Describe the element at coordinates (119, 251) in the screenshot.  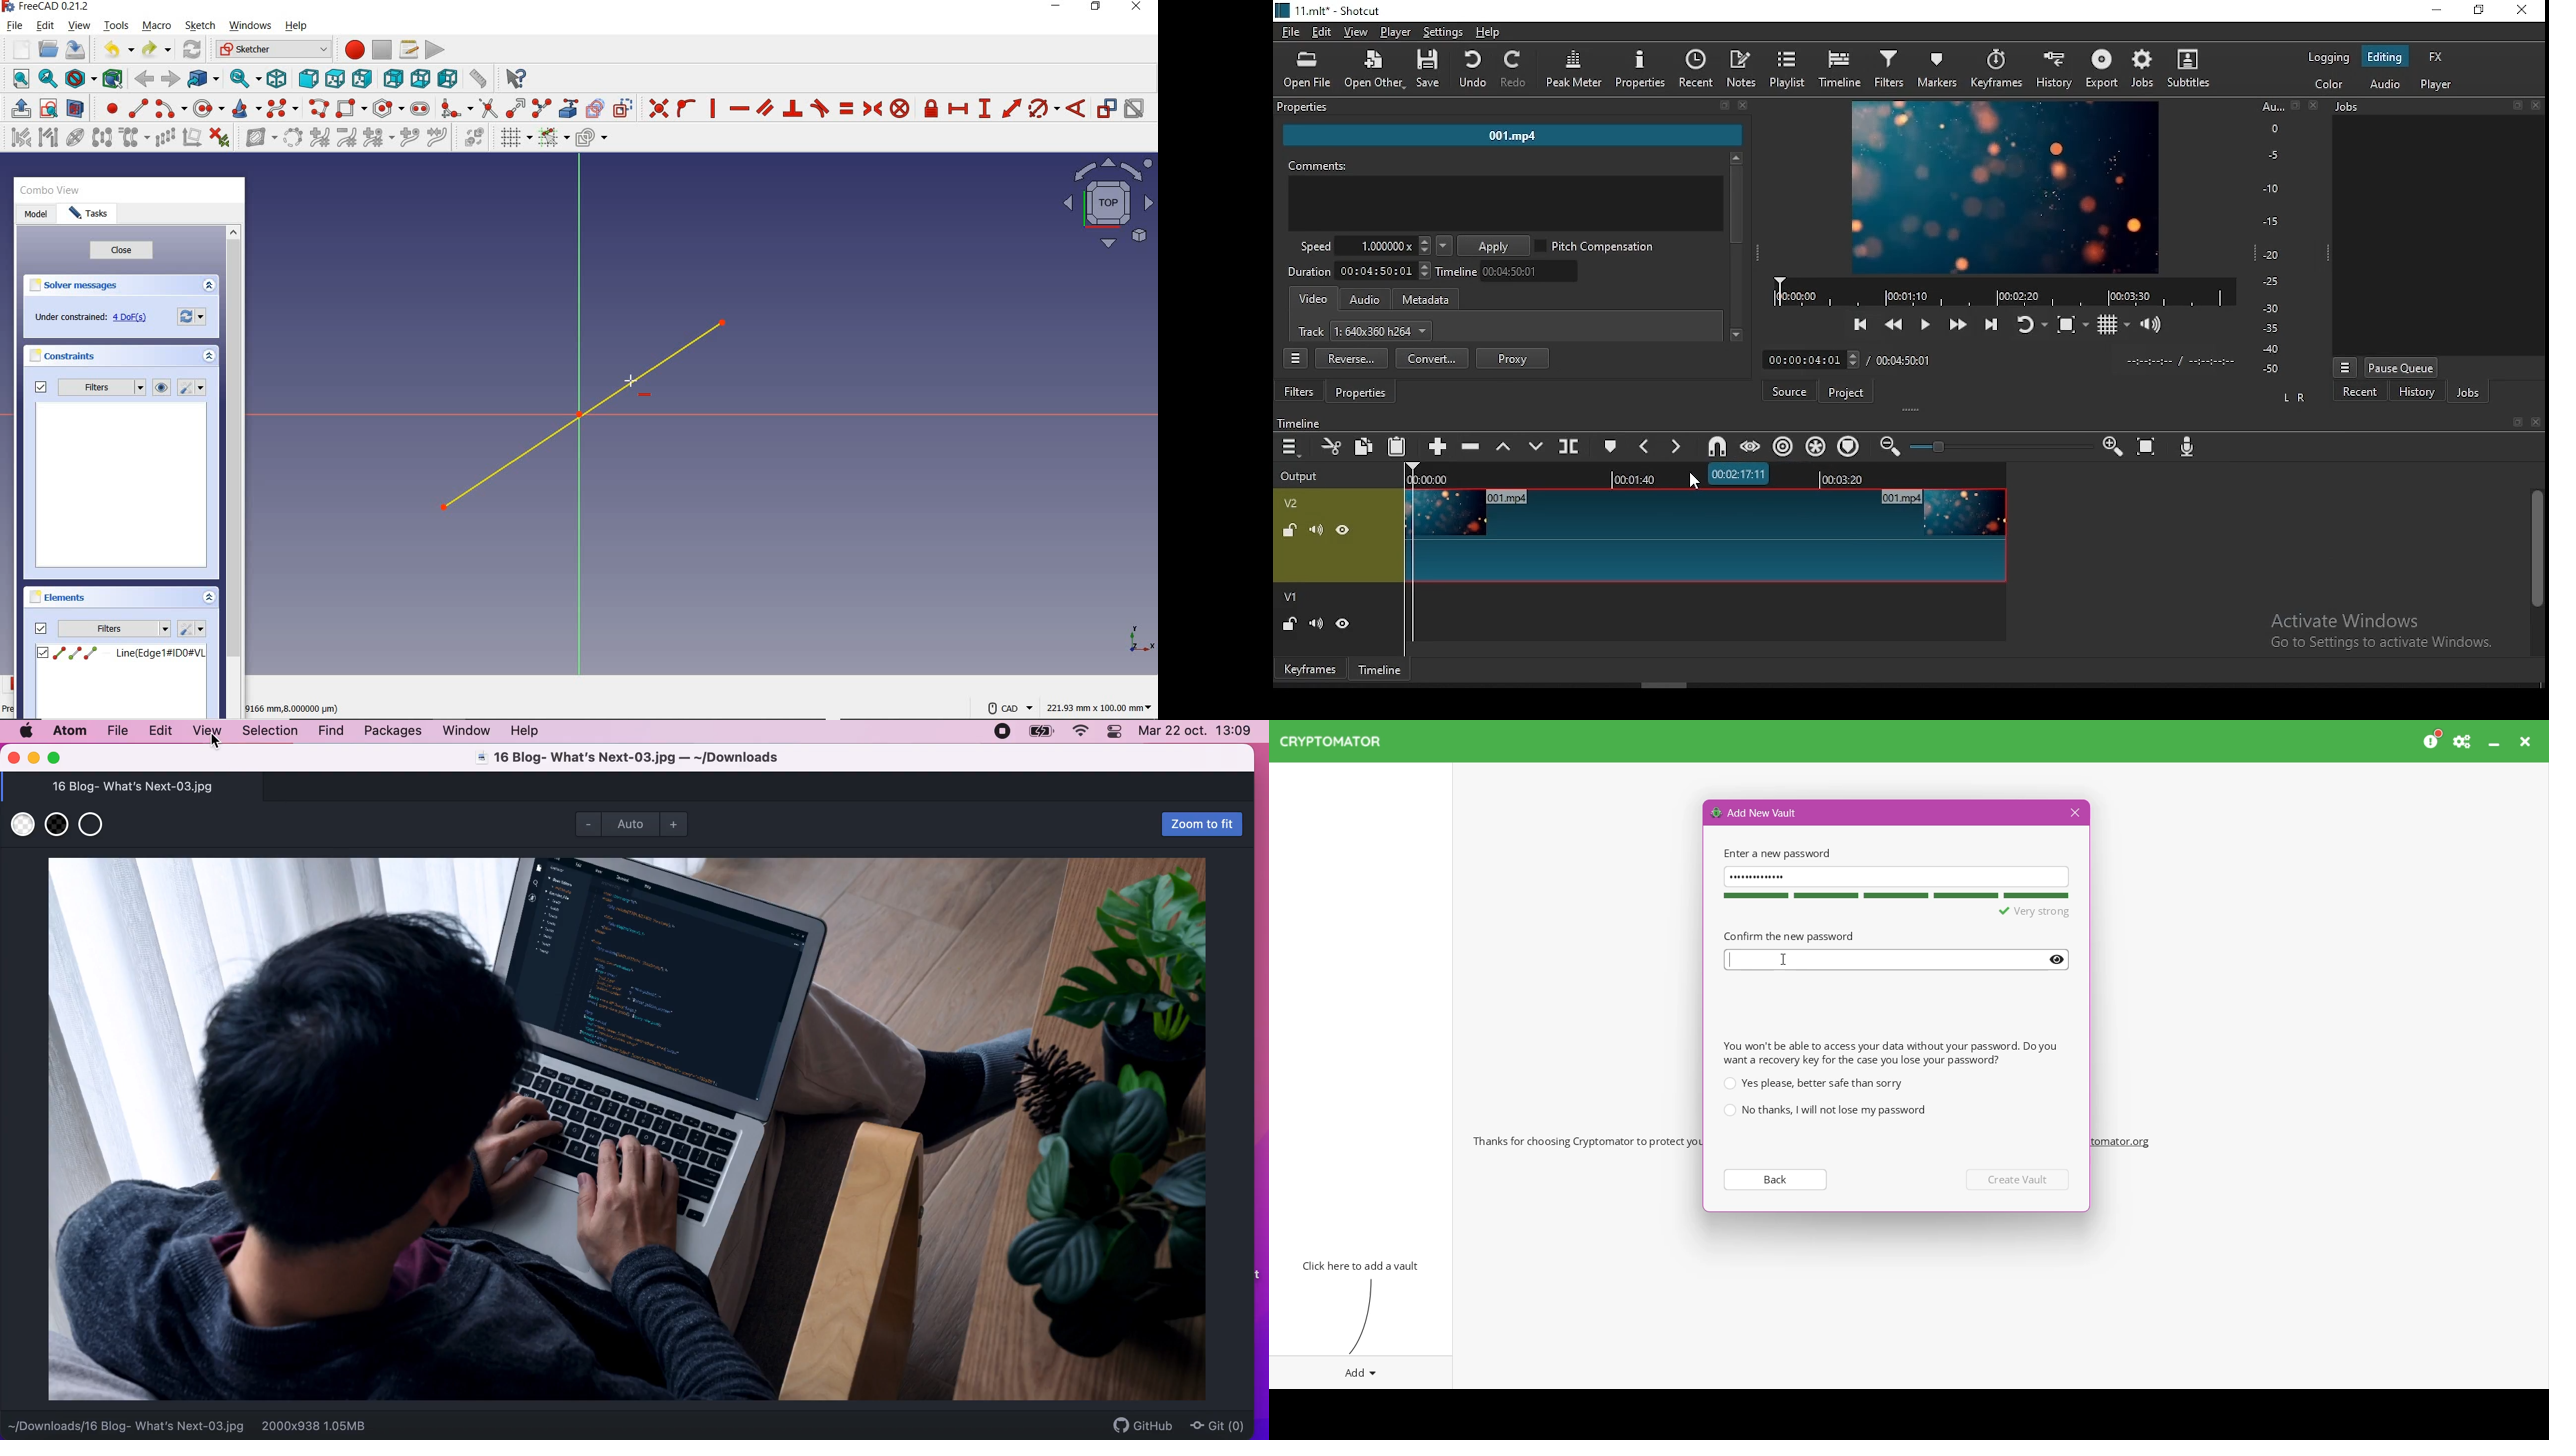
I see `CLOSE` at that location.